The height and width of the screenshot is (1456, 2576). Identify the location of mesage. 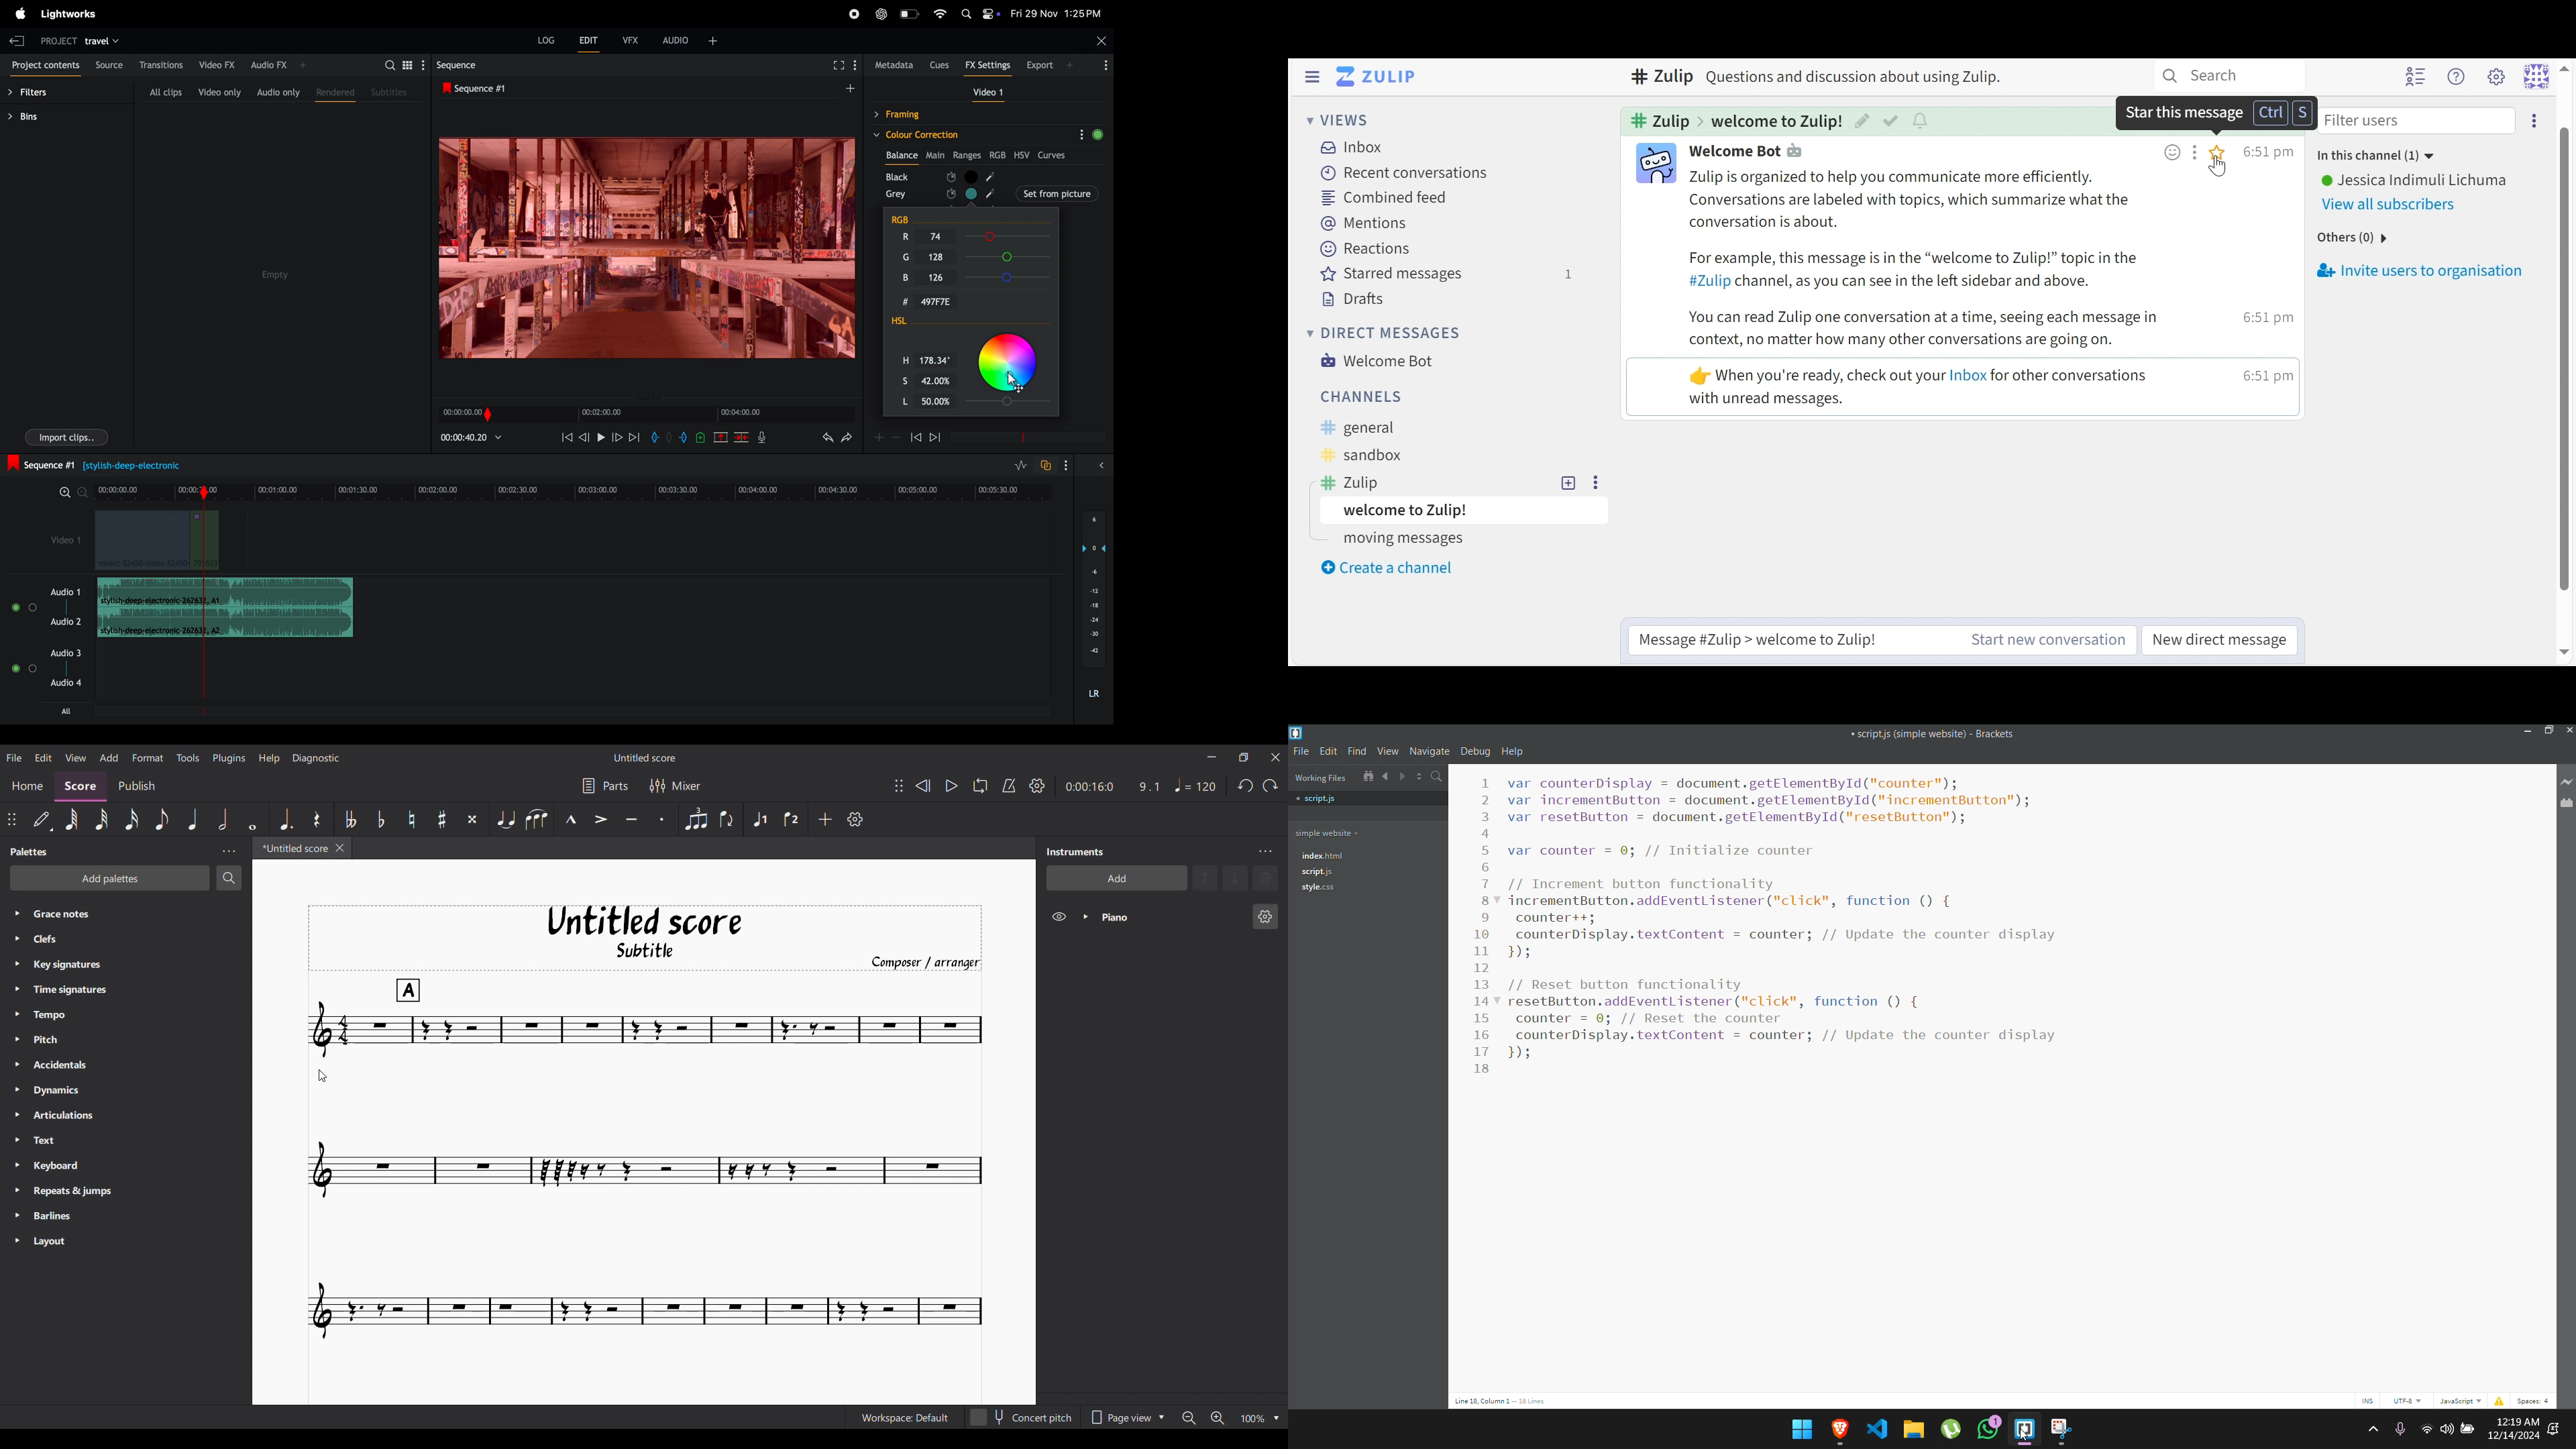
(1994, 388).